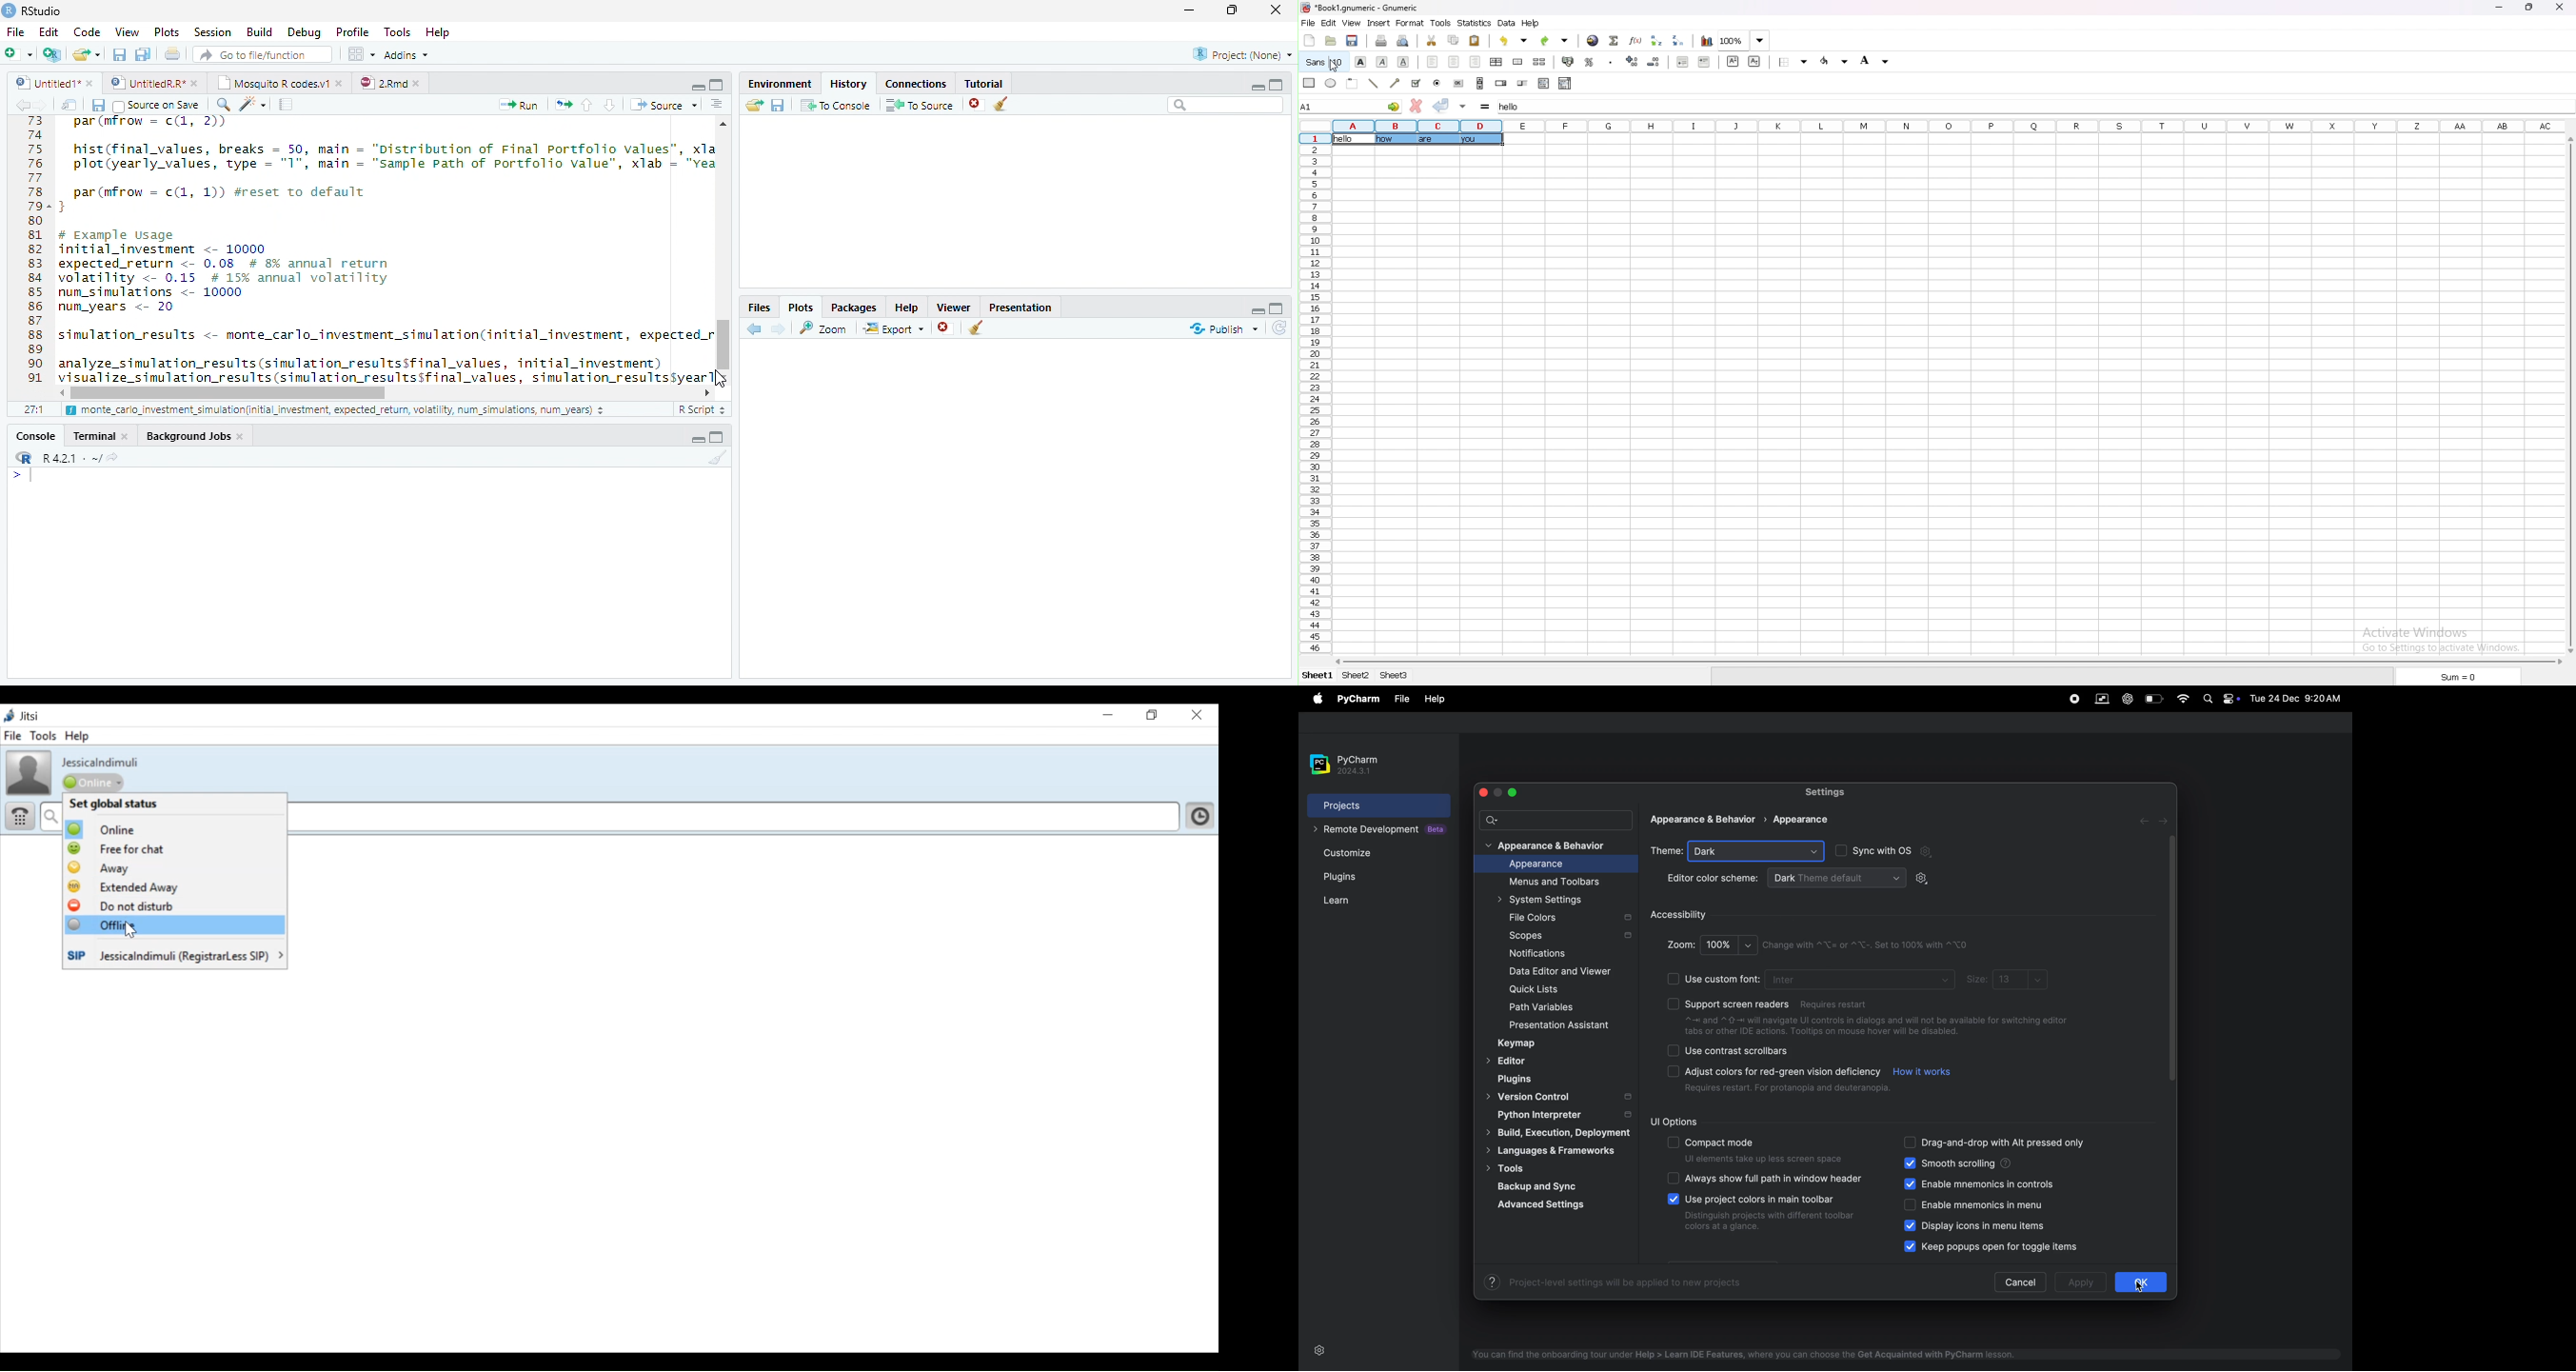 The height and width of the screenshot is (1372, 2576). What do you see at coordinates (1730, 945) in the screenshot?
I see `zoom` at bounding box center [1730, 945].